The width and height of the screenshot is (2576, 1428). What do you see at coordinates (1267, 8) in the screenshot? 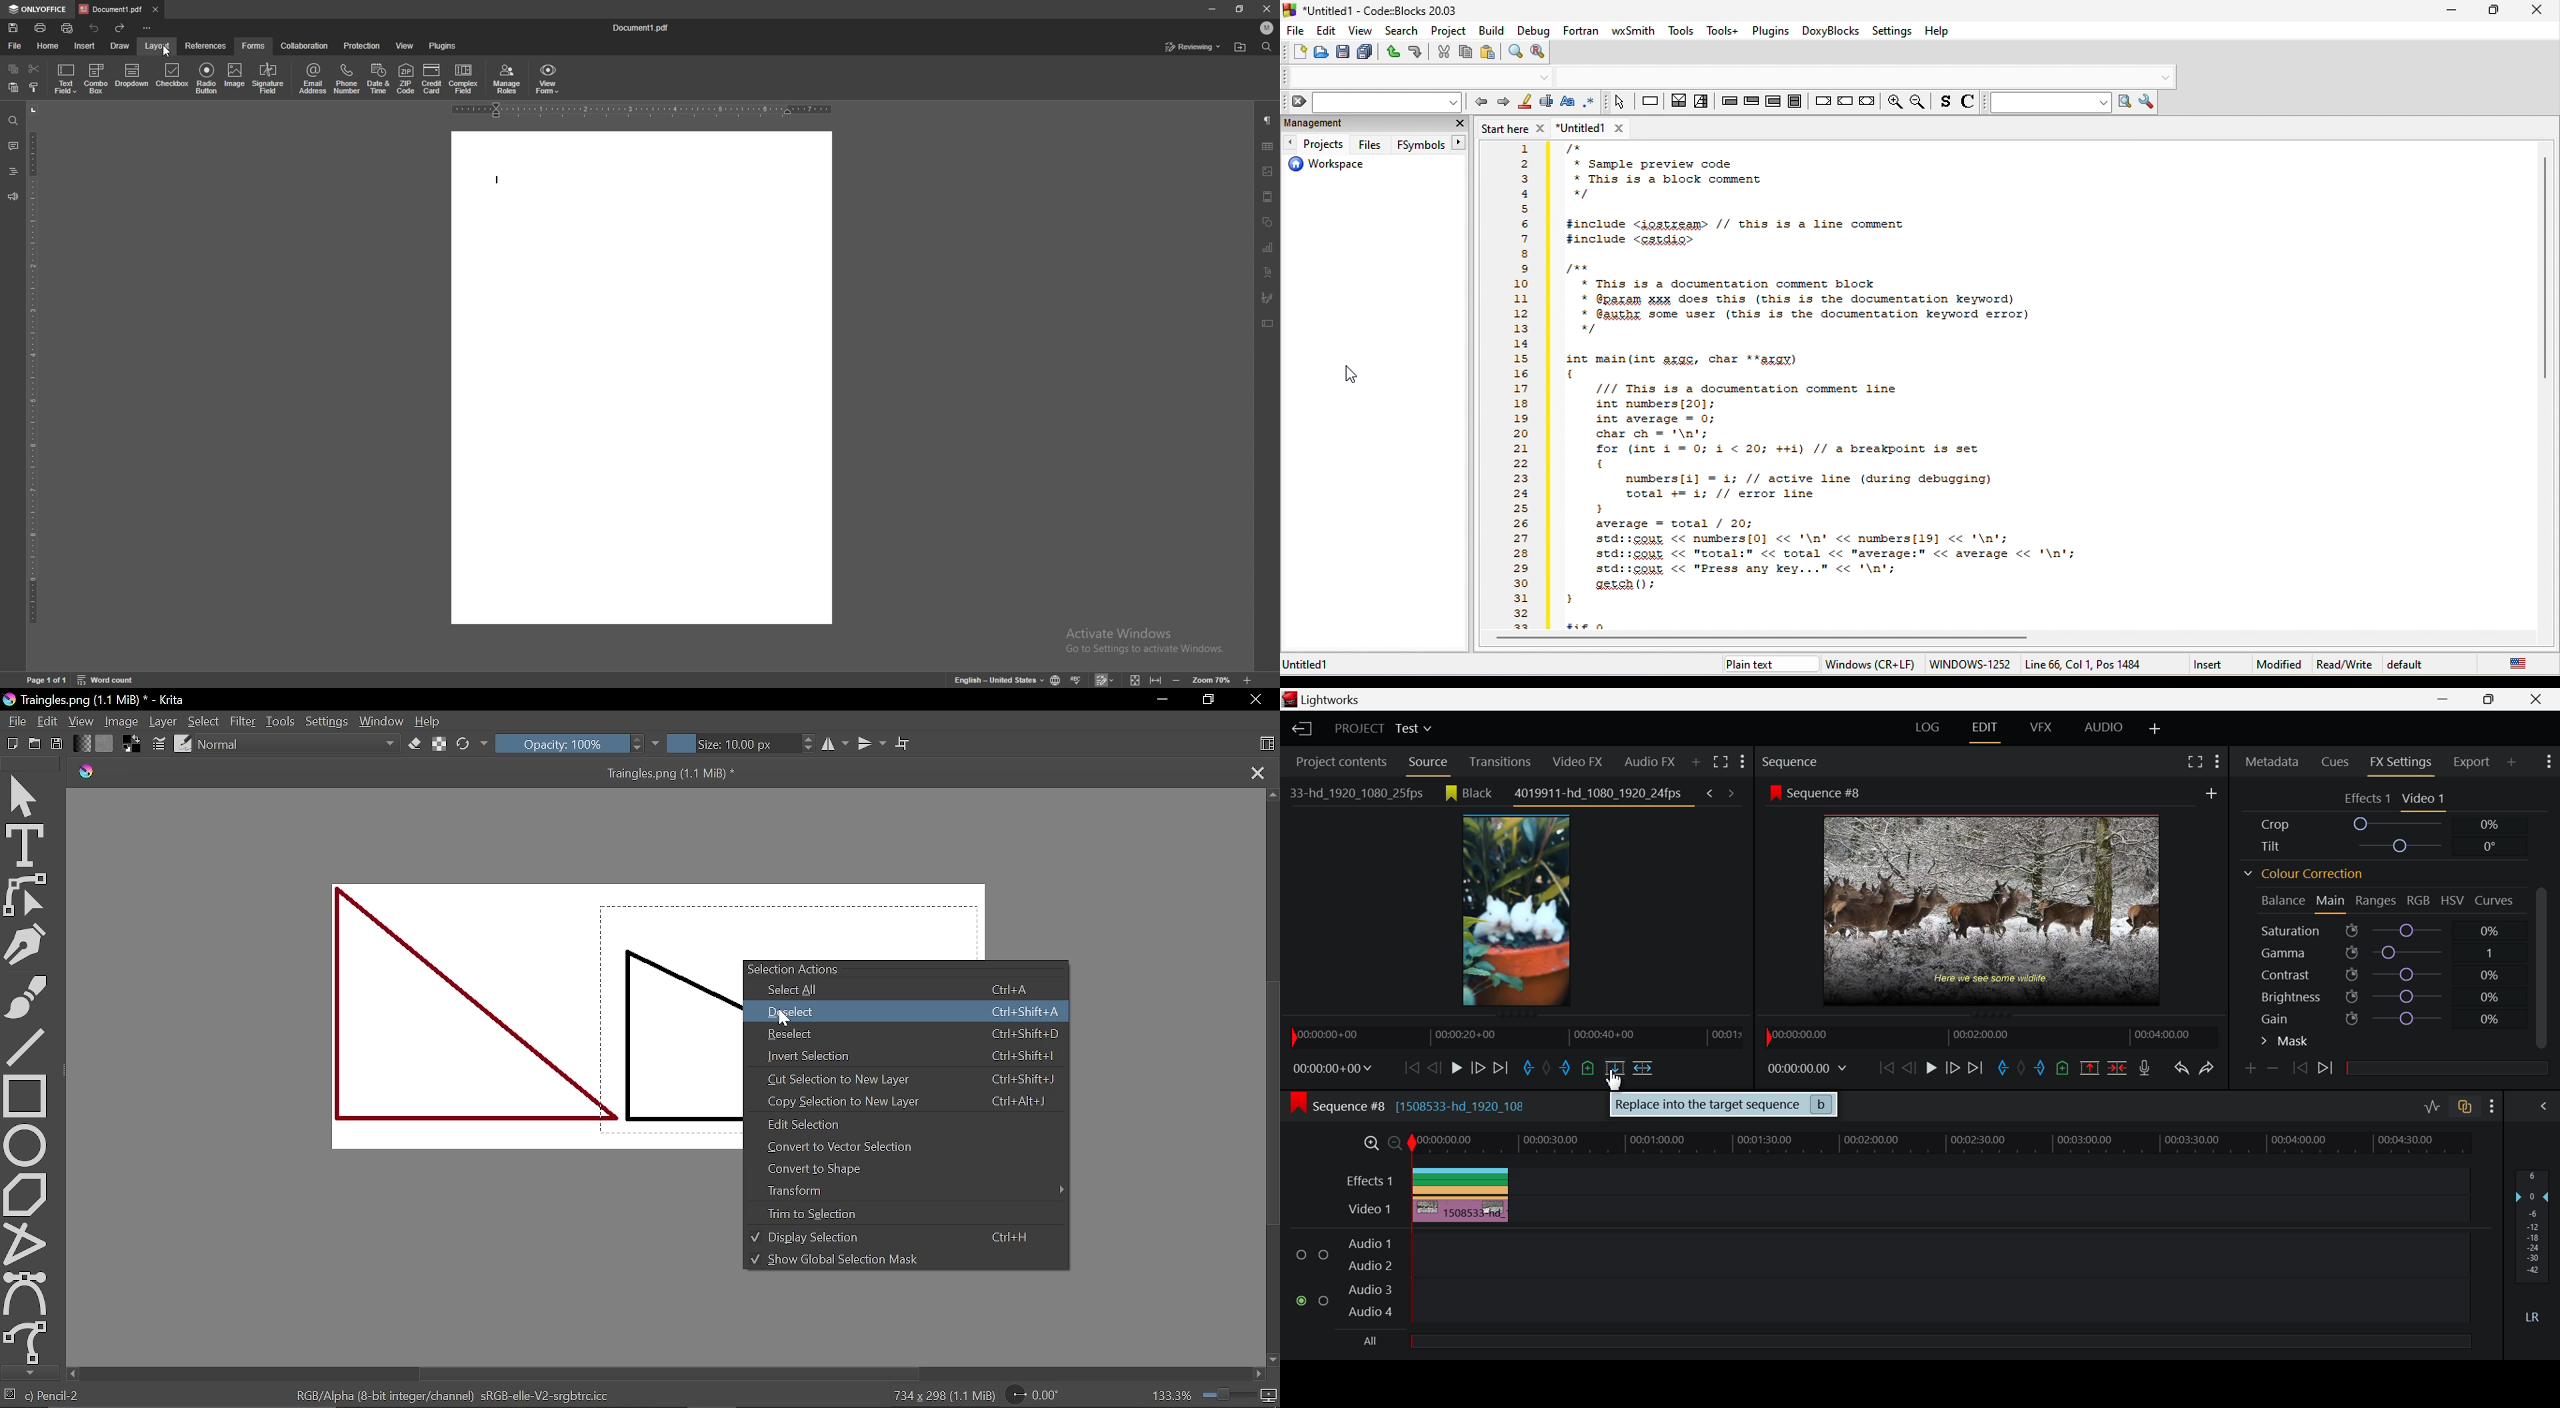
I see `close` at bounding box center [1267, 8].